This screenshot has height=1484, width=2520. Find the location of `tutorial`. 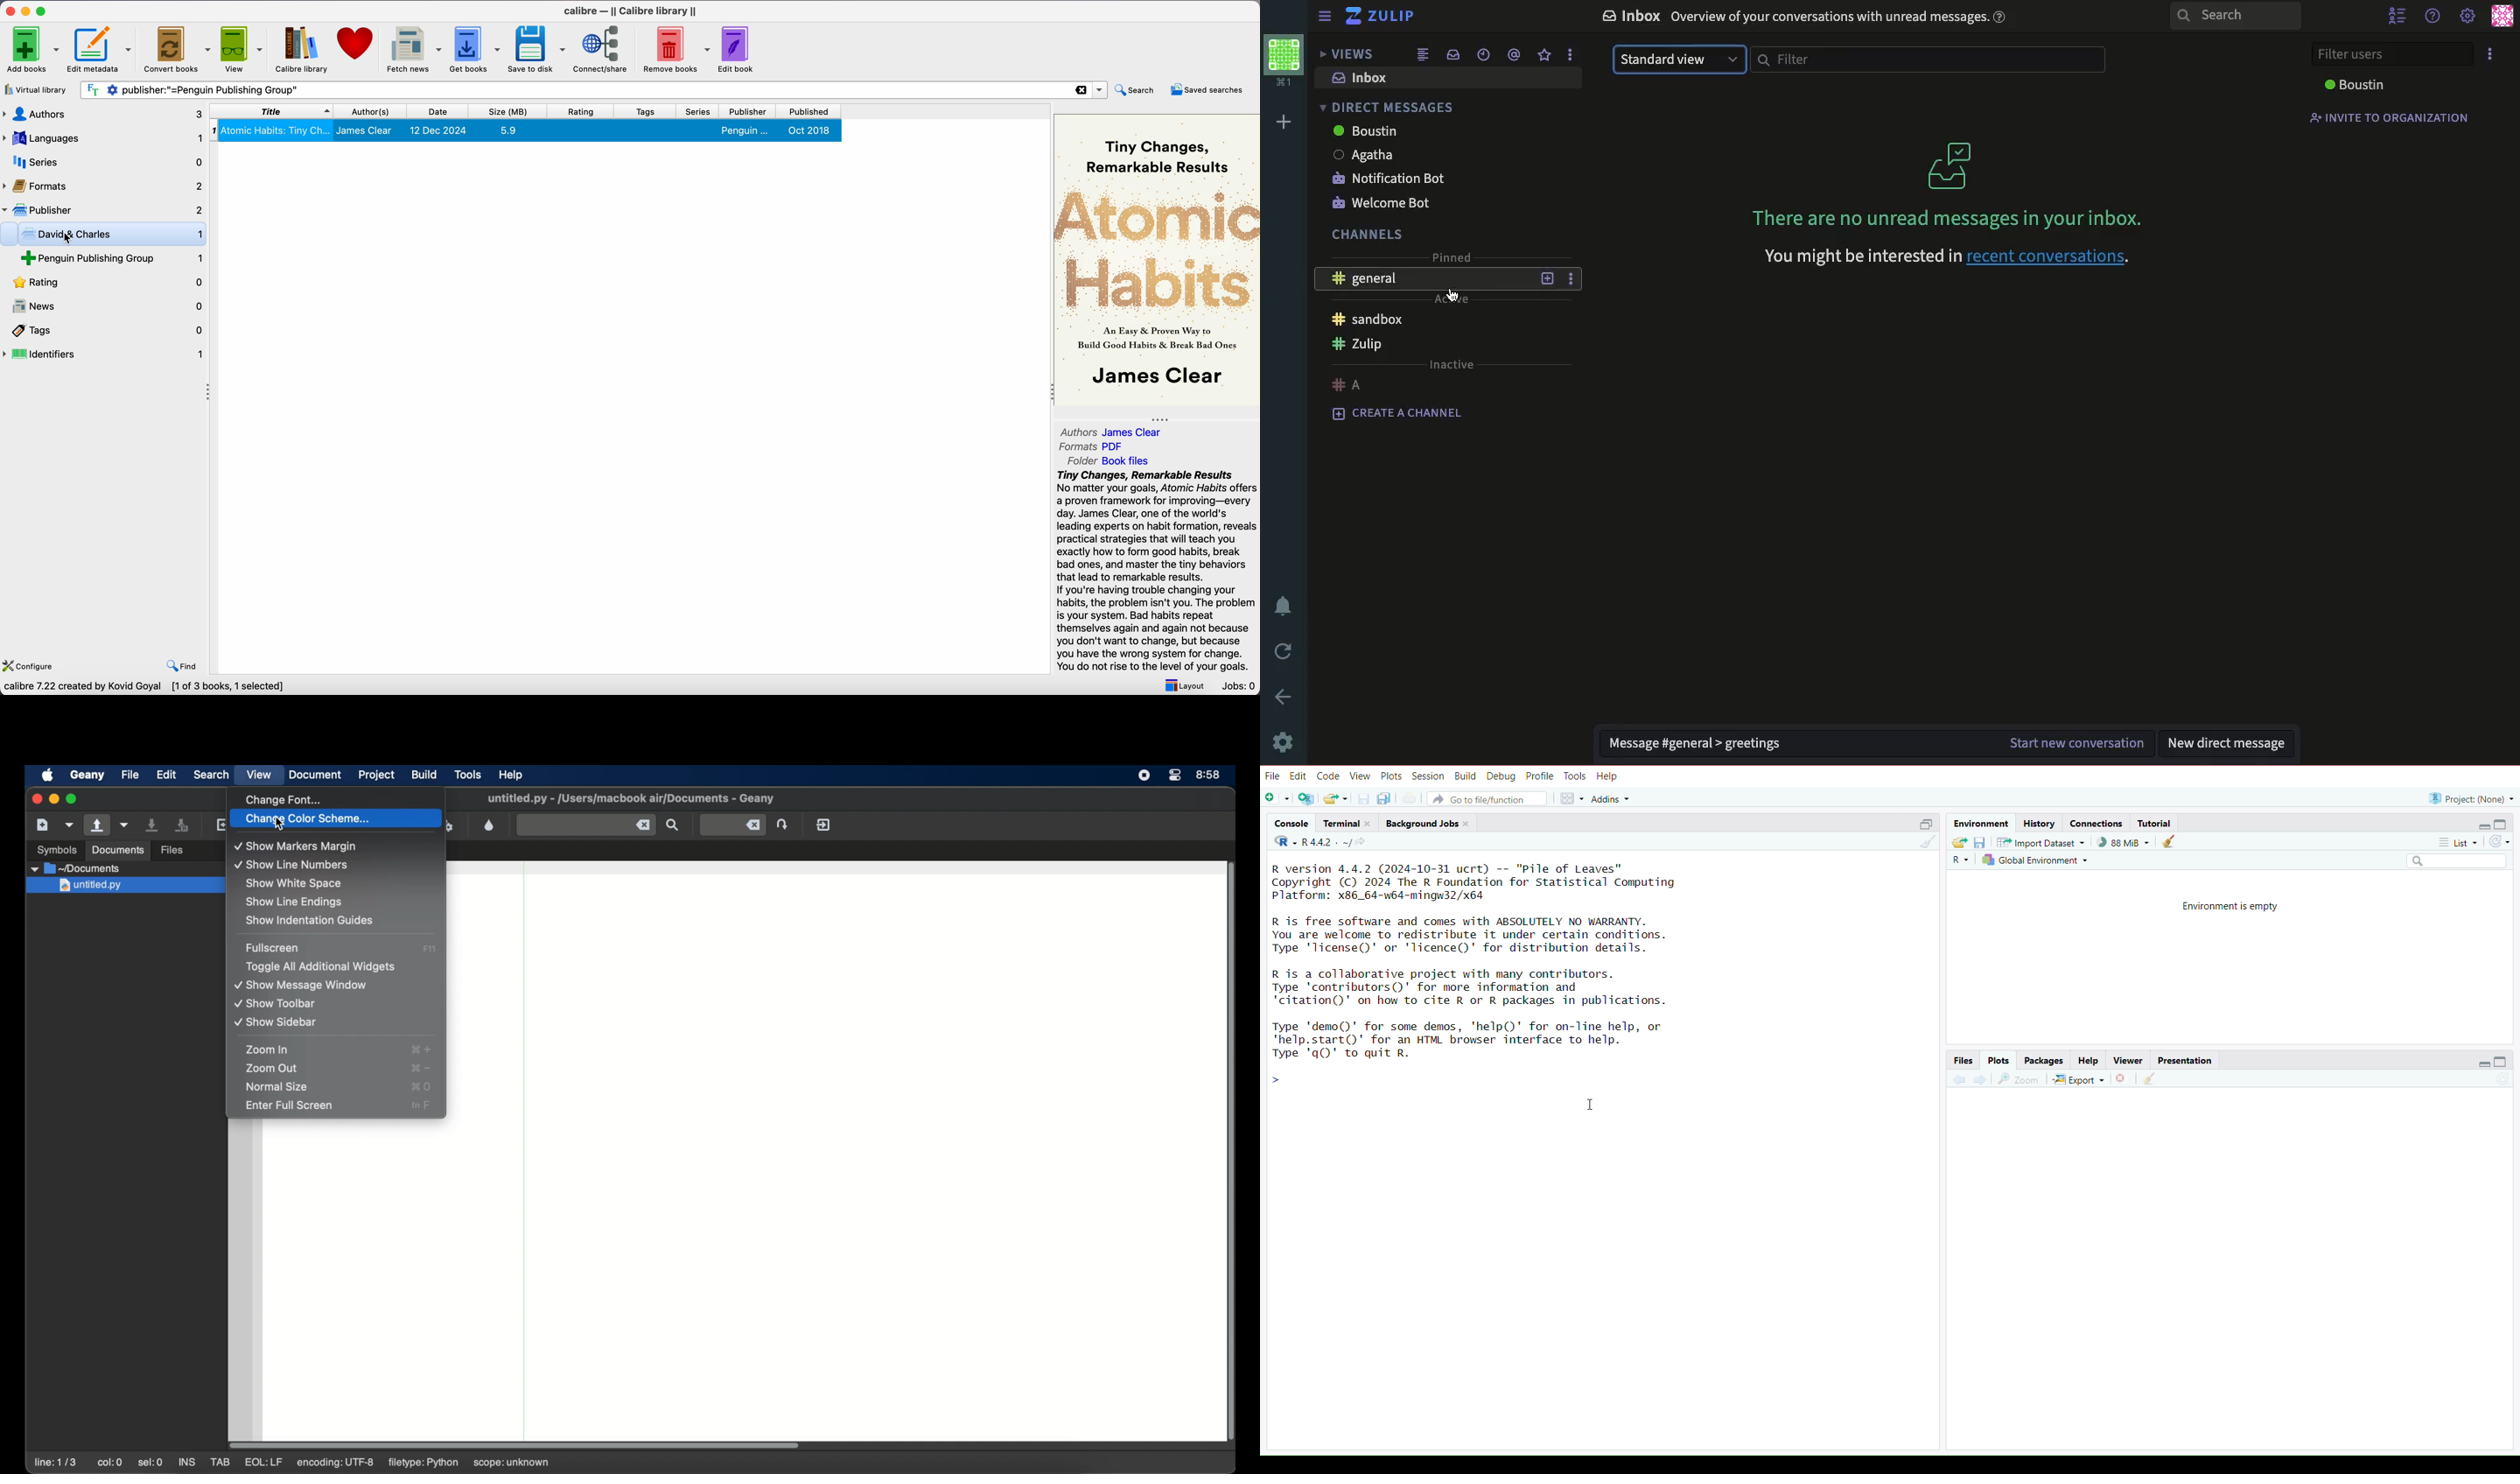

tutorial is located at coordinates (2156, 823).